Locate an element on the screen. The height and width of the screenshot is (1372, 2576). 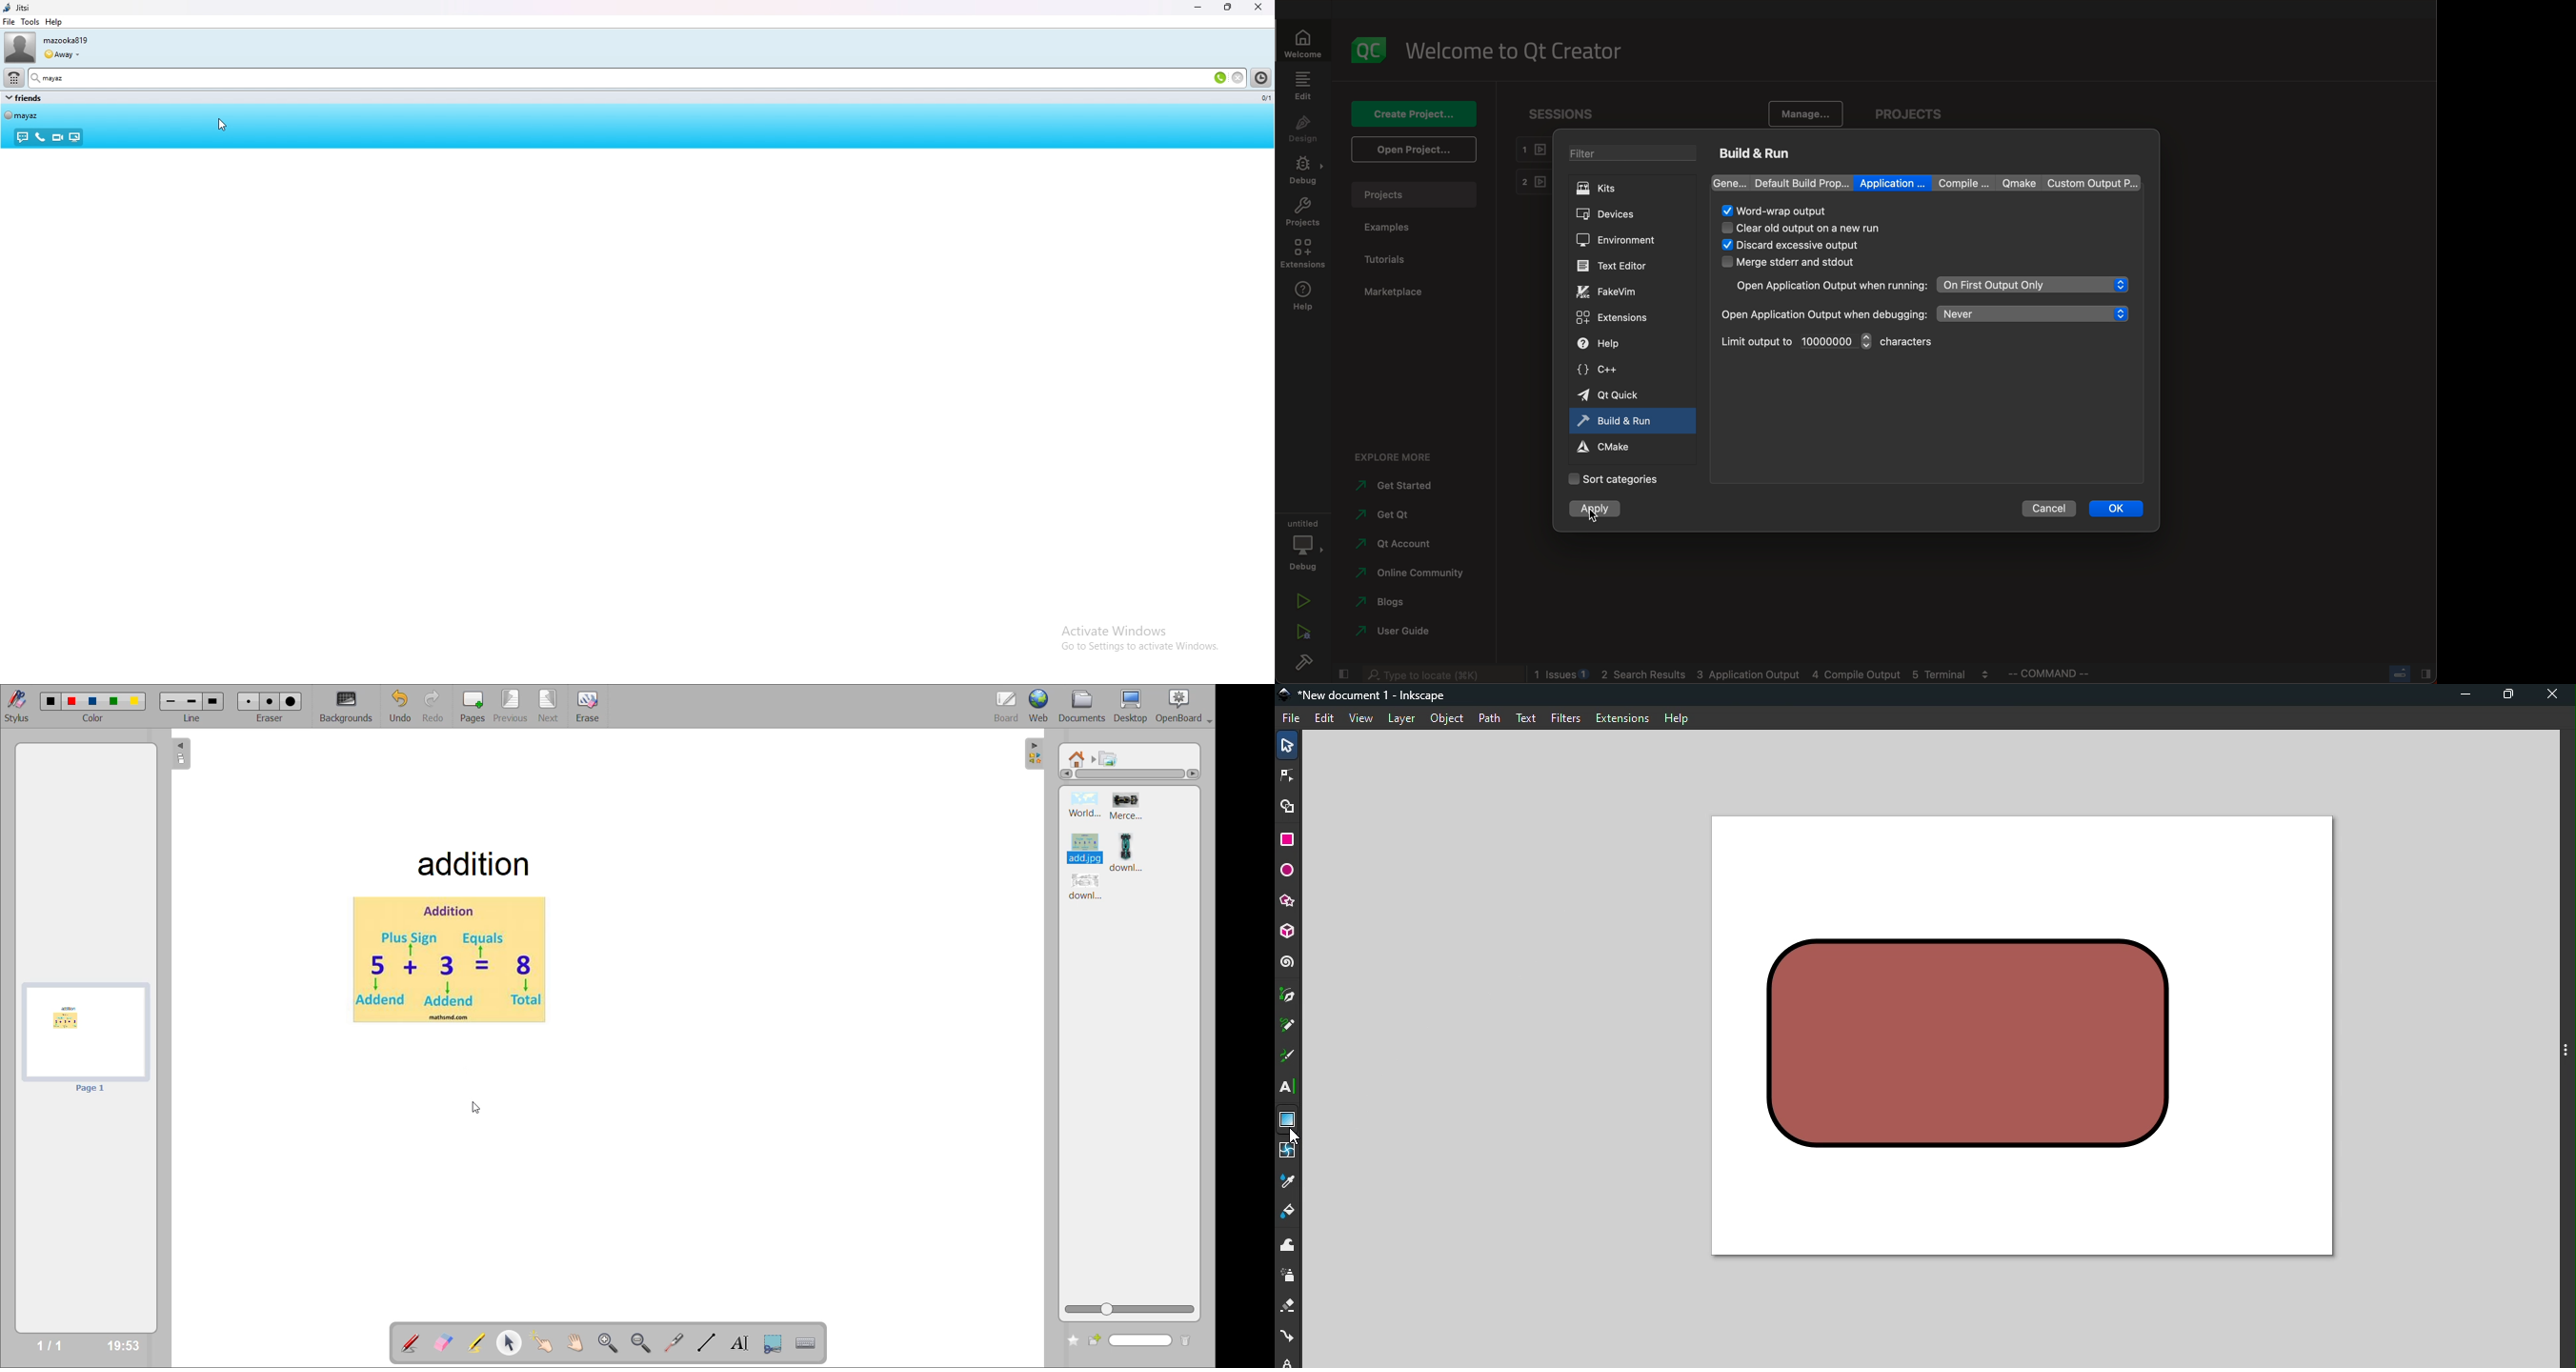
projects is located at coordinates (1909, 106).